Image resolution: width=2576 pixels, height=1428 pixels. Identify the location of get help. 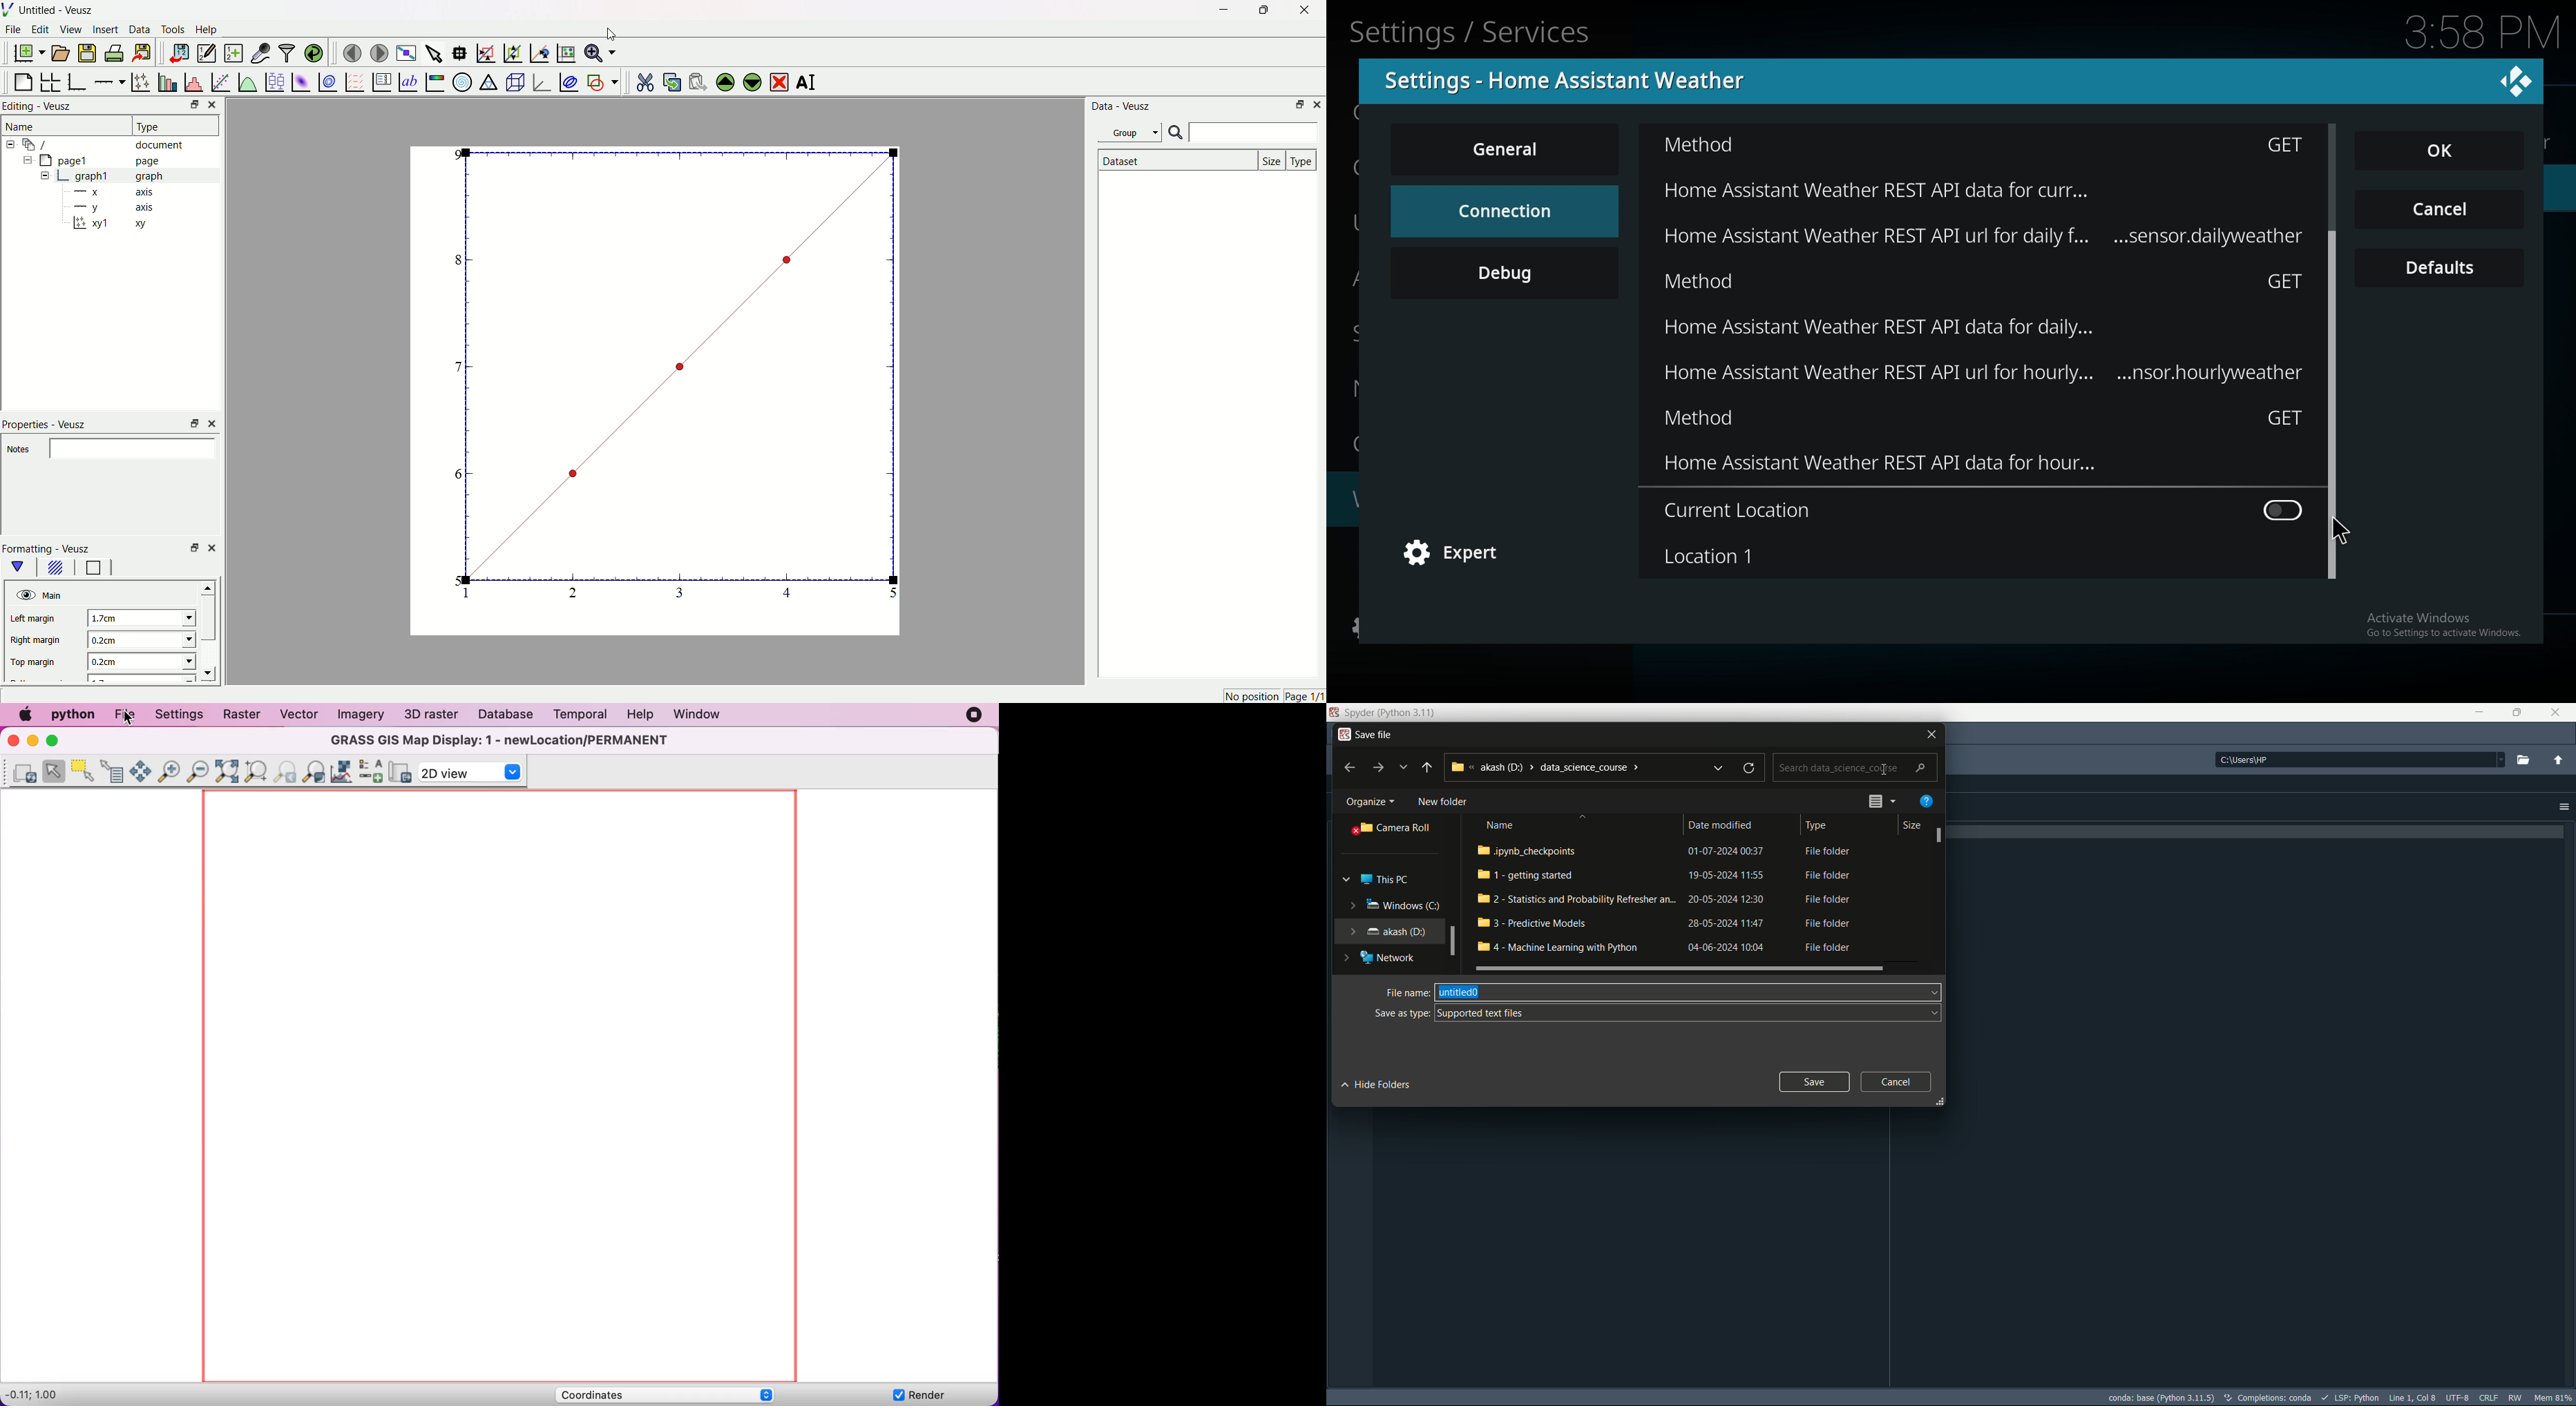
(1928, 801).